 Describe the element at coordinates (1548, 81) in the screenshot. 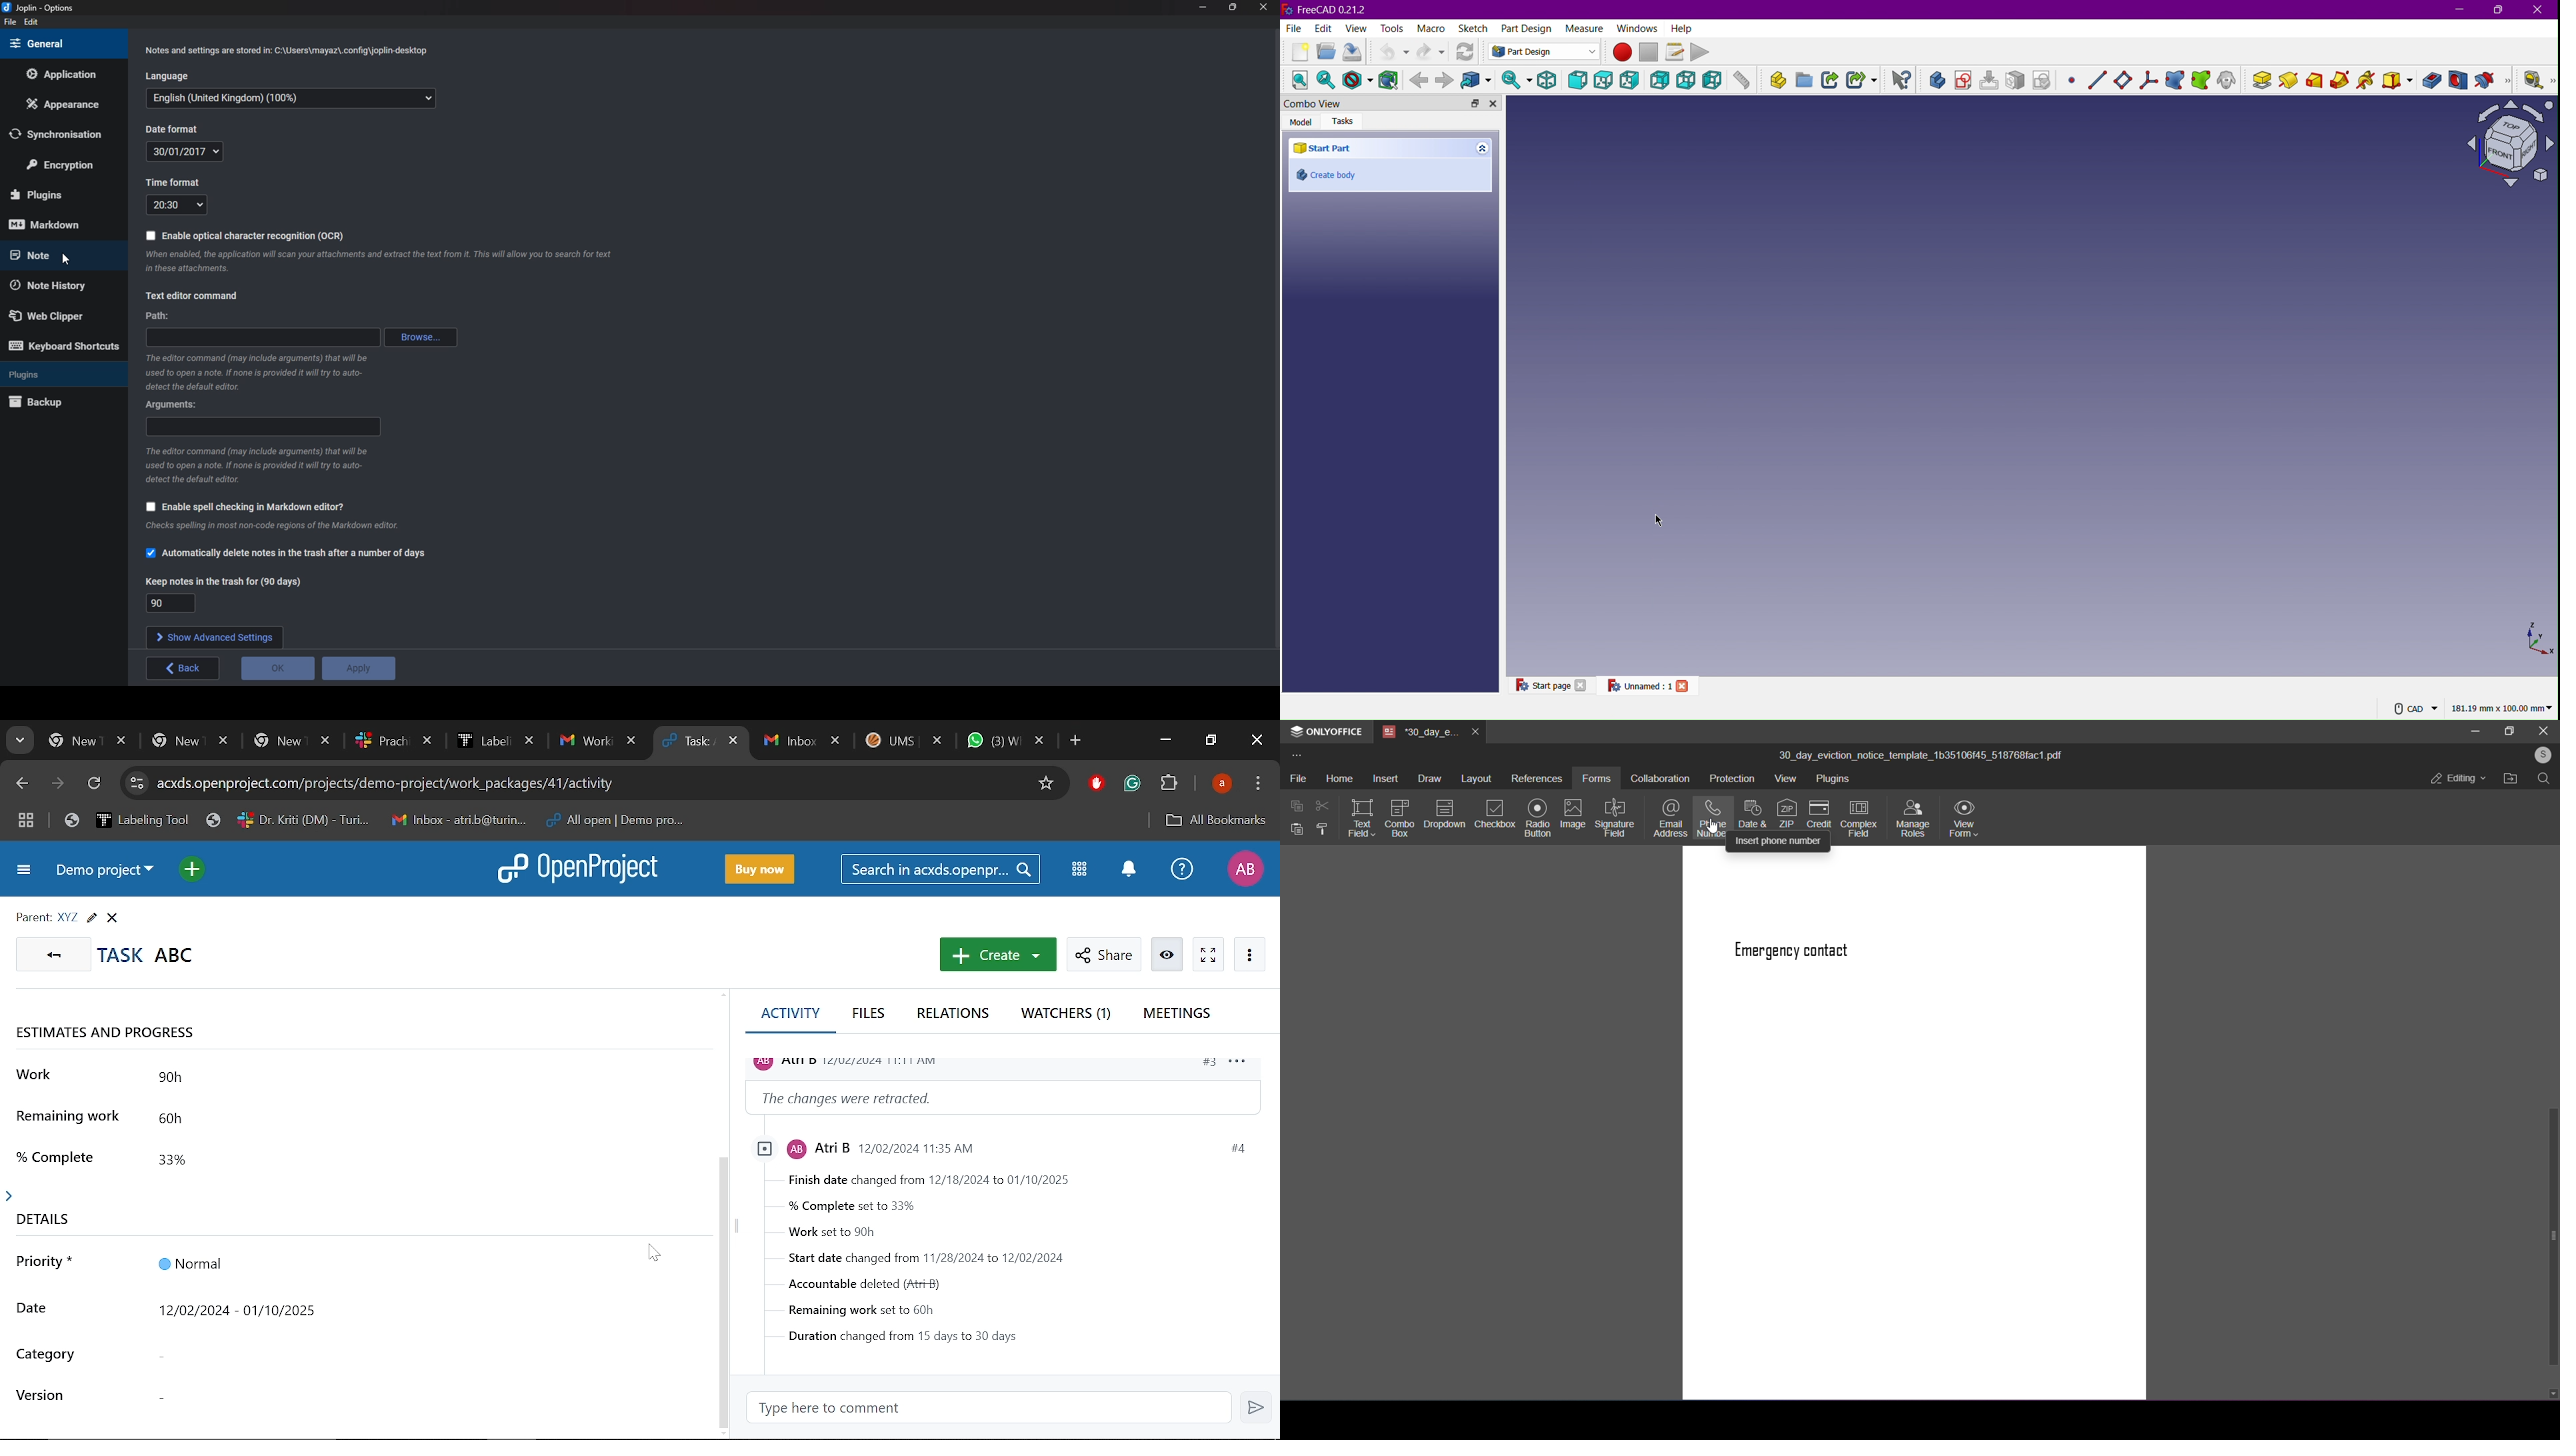

I see `Isometric` at that location.